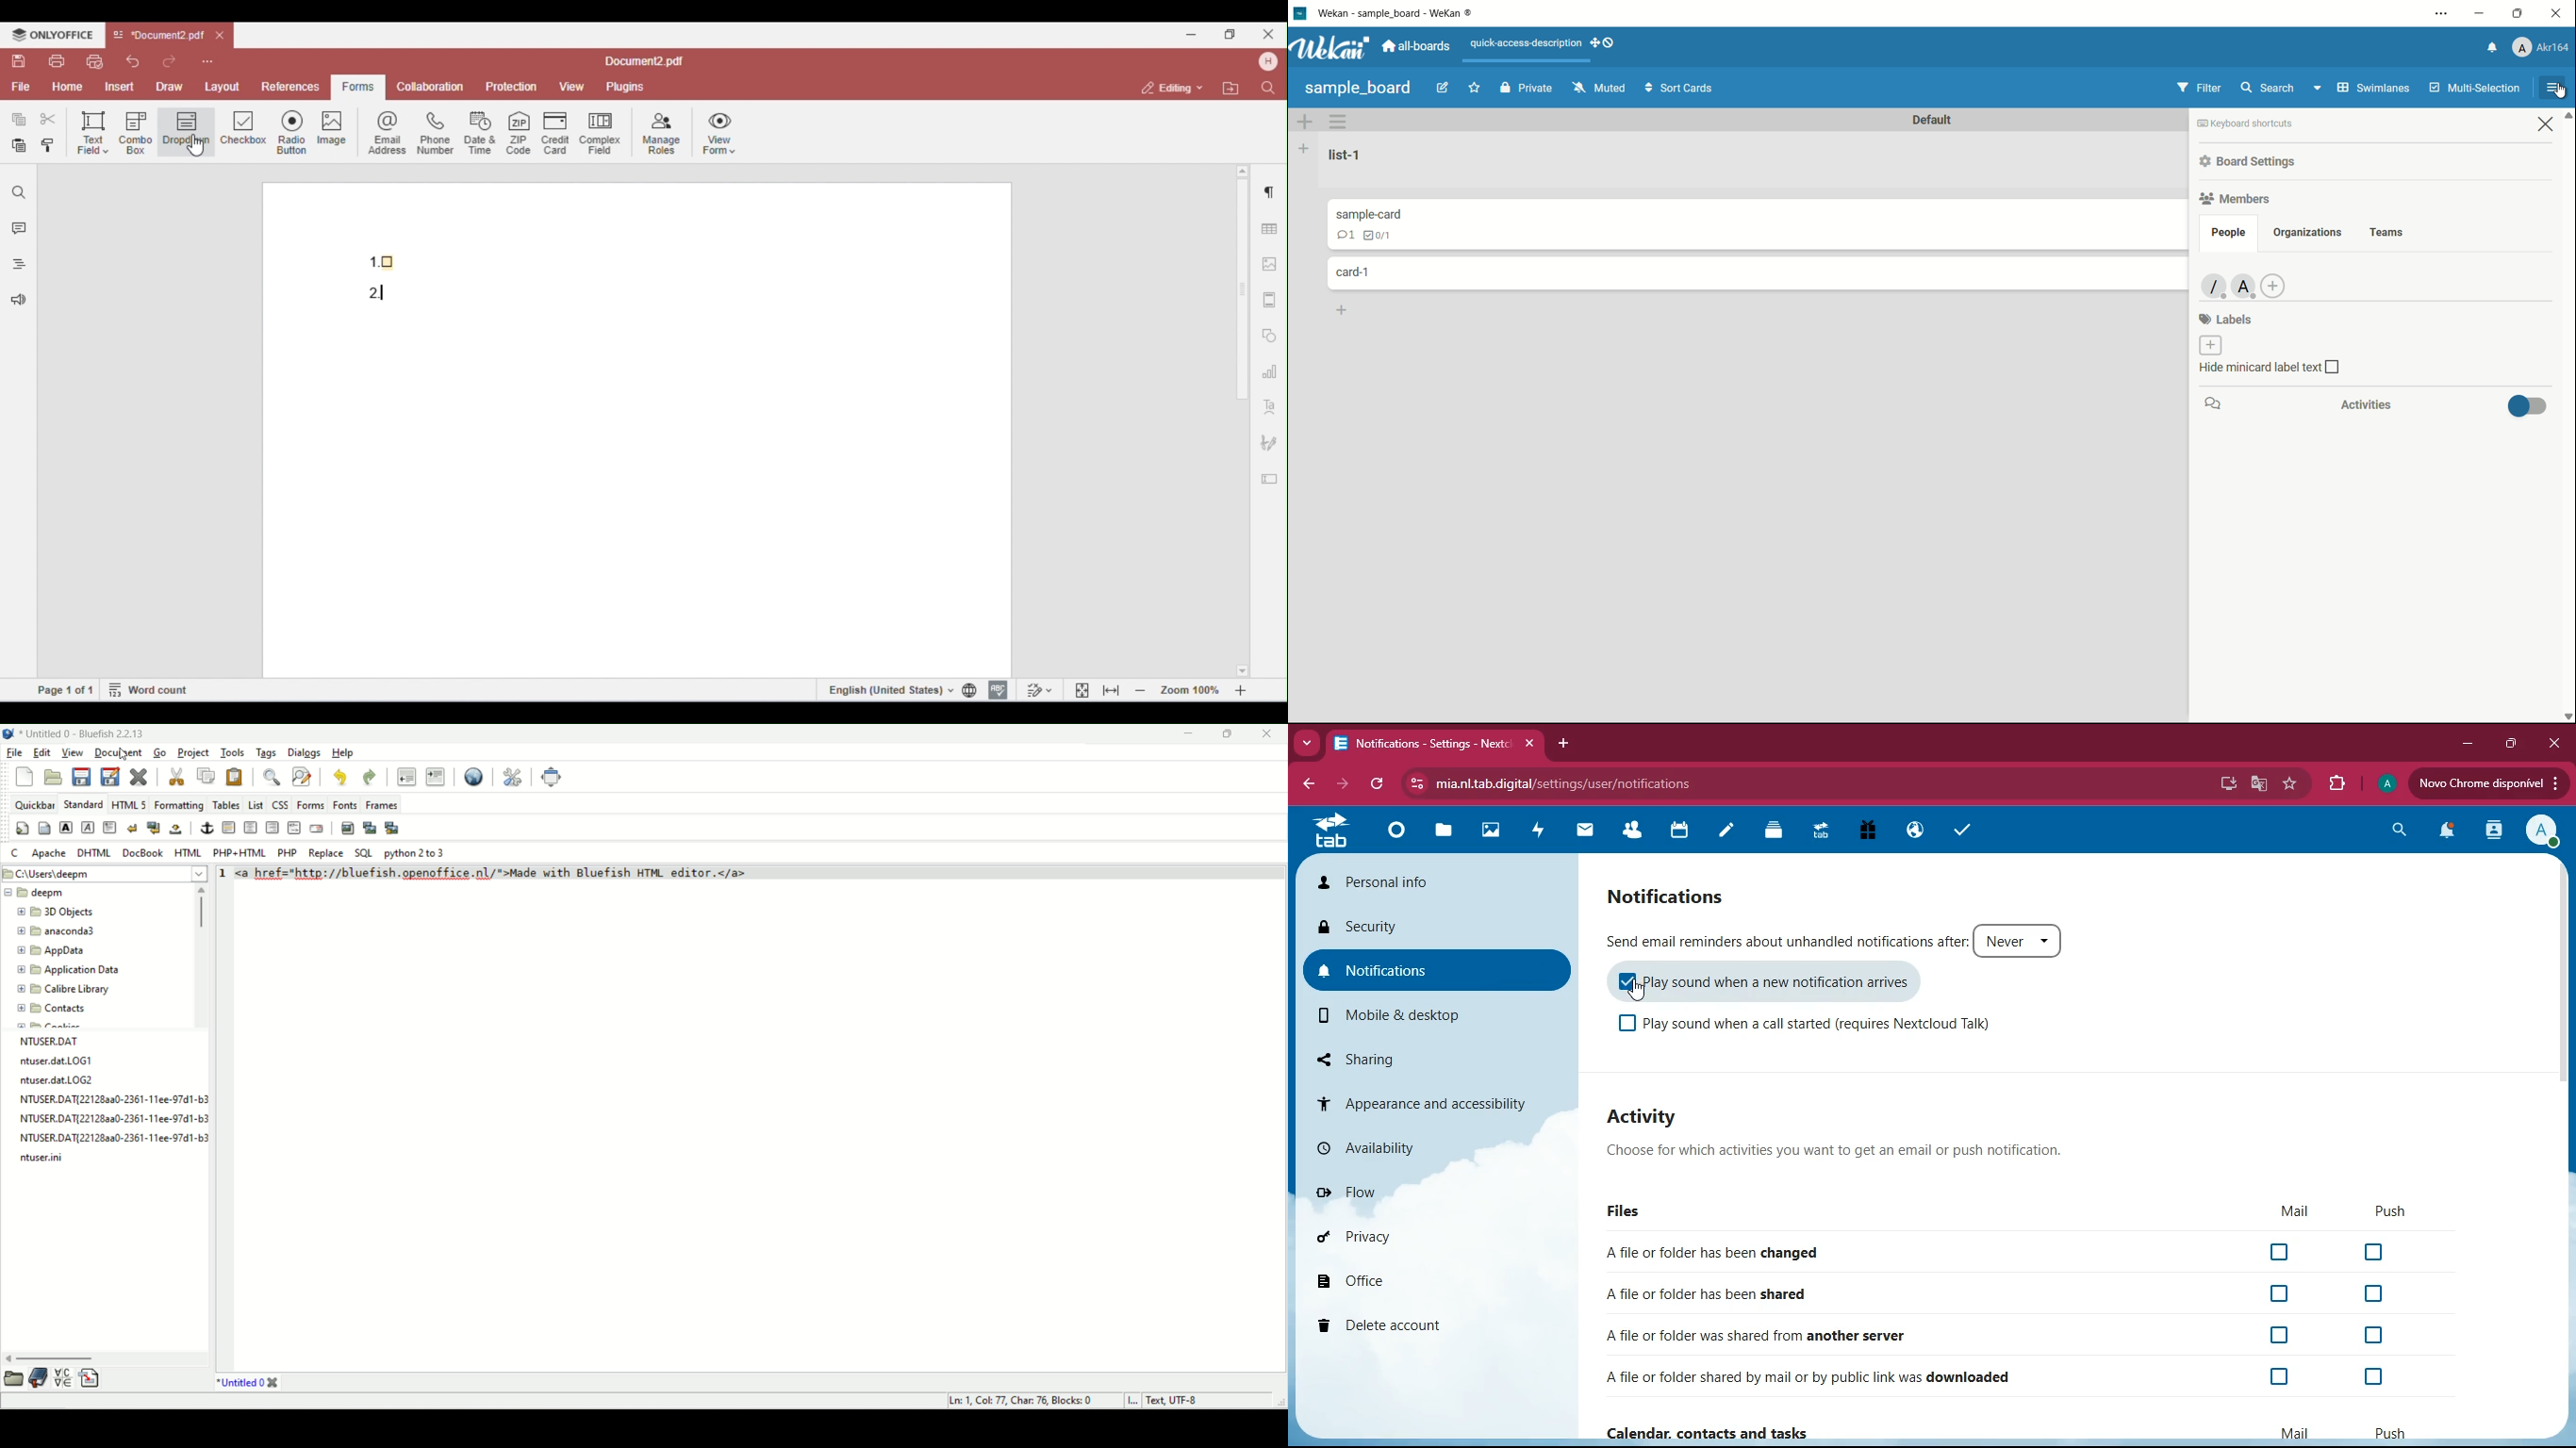  What do you see at coordinates (1543, 831) in the screenshot?
I see `activity` at bounding box center [1543, 831].